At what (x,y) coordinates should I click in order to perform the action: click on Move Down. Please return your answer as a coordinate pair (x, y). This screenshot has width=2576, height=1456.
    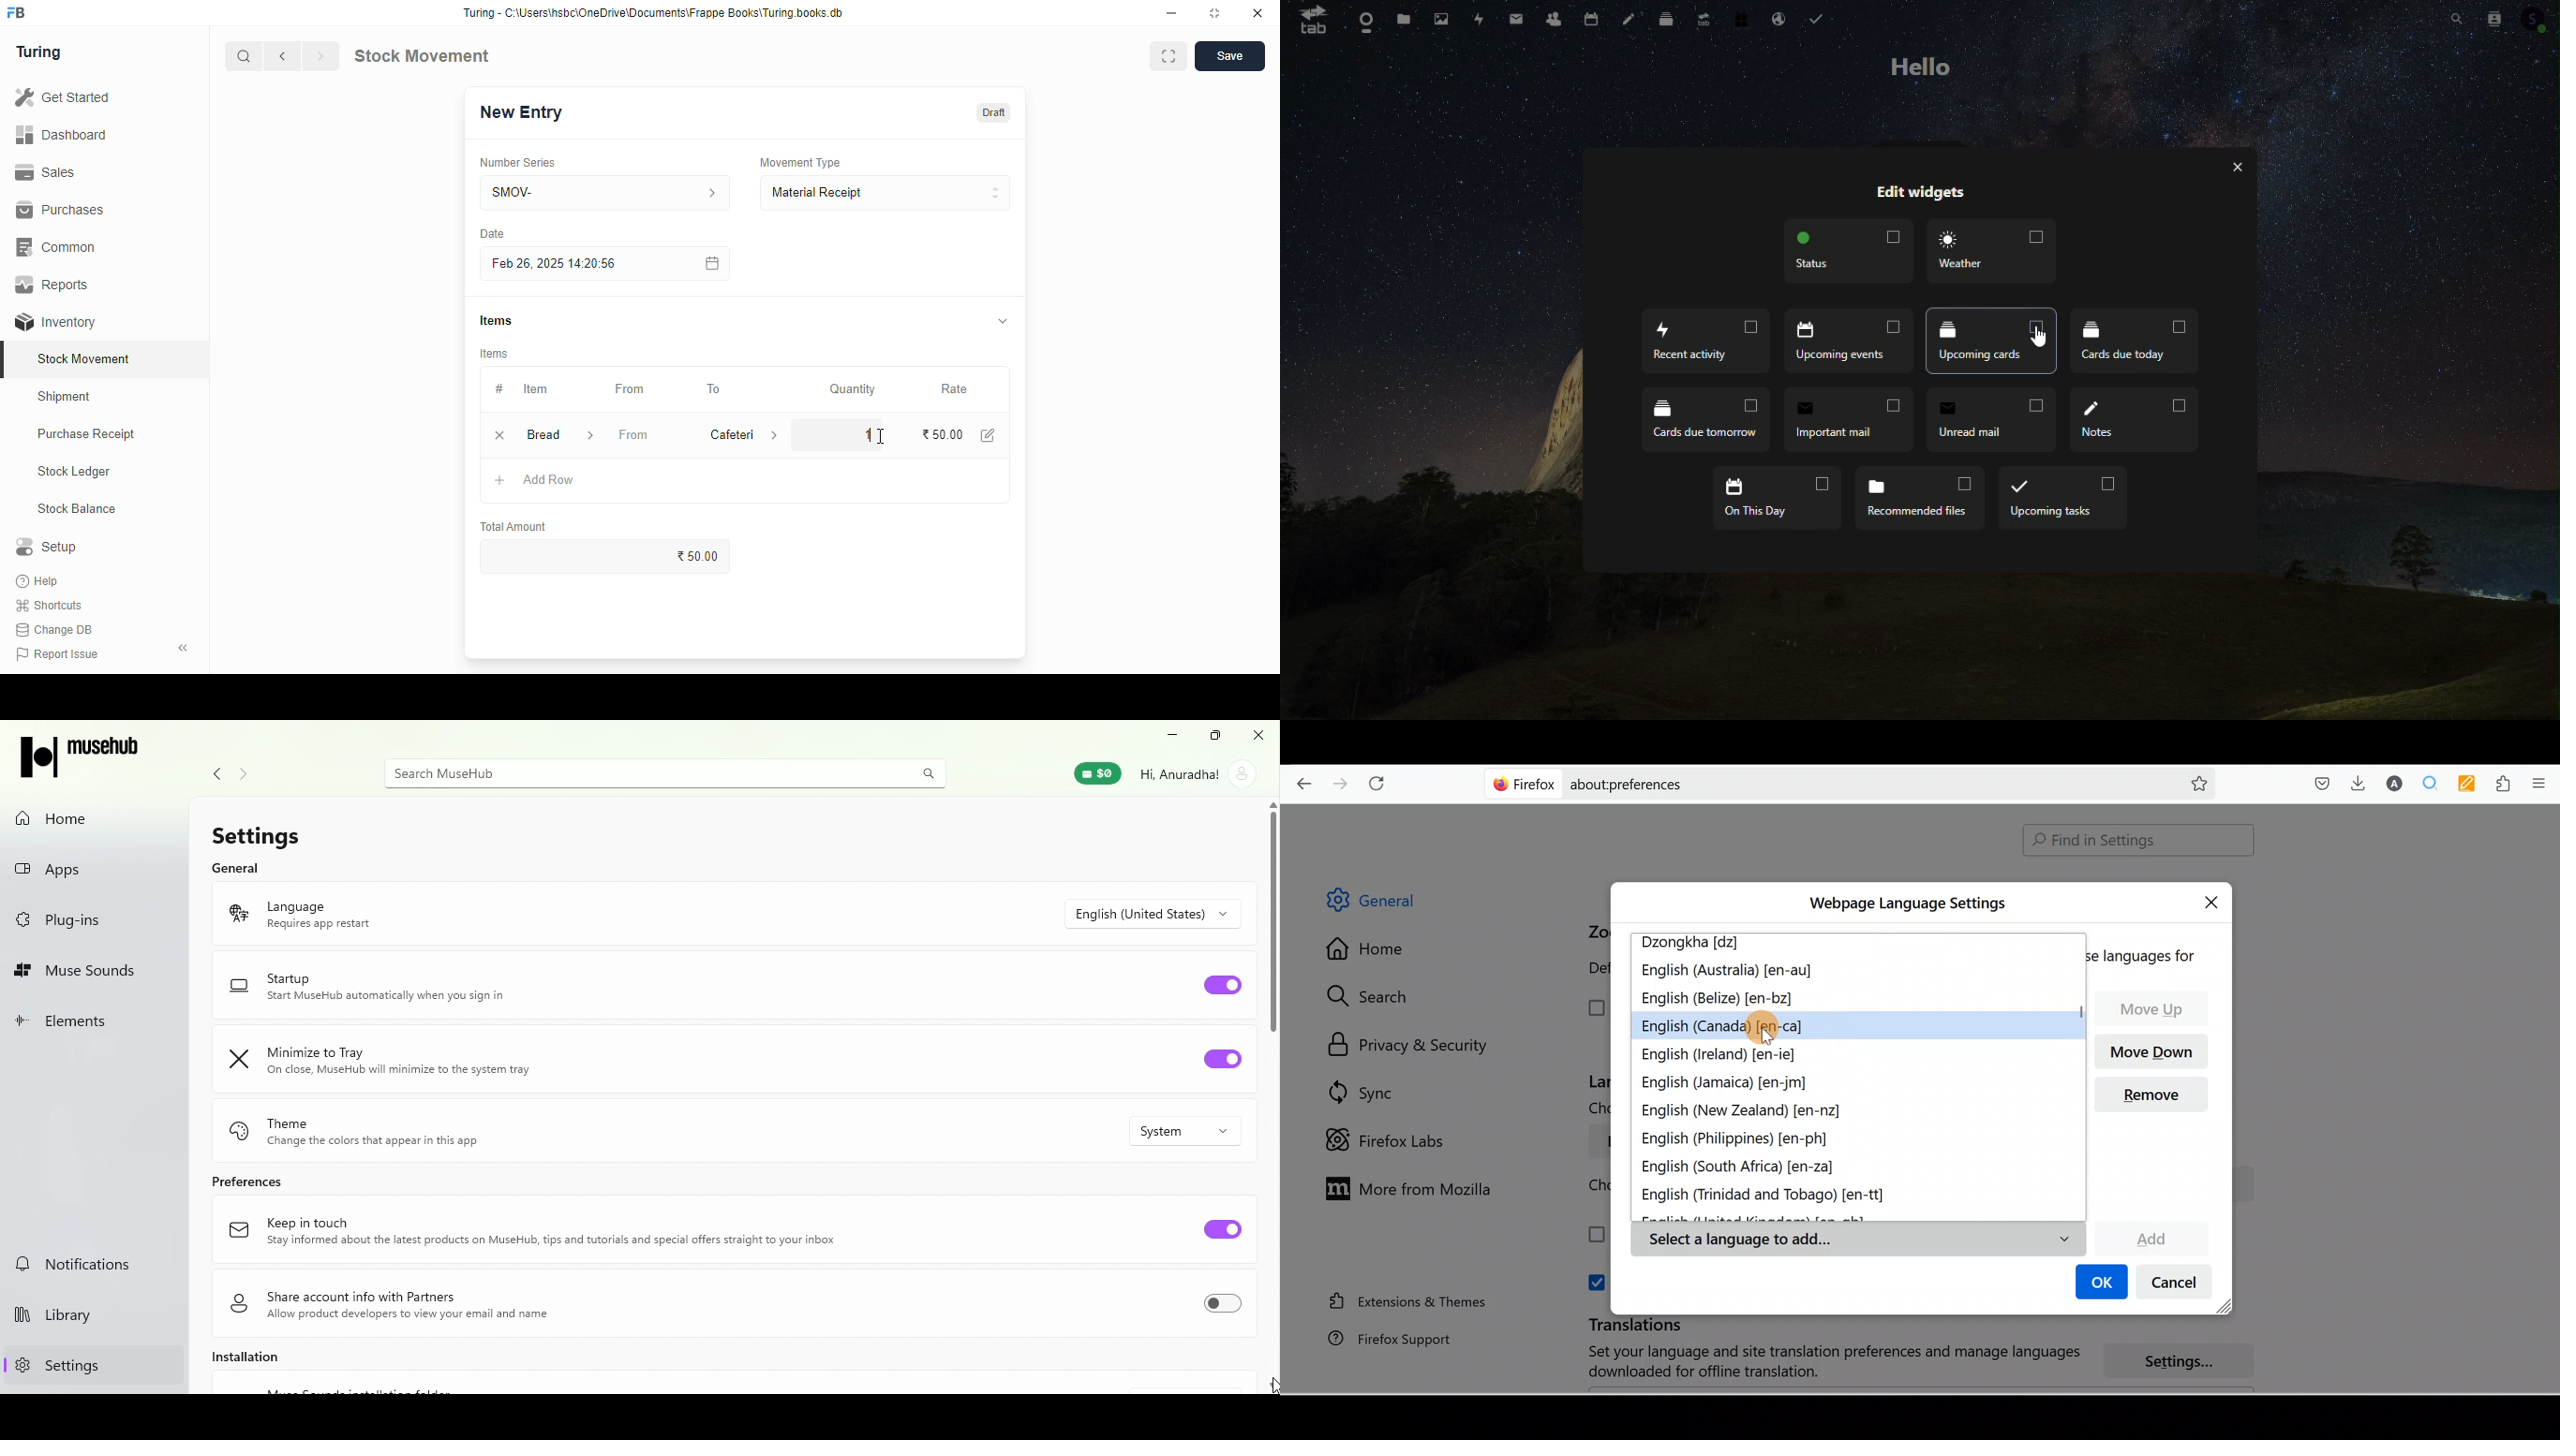
    Looking at the image, I should click on (2157, 1050).